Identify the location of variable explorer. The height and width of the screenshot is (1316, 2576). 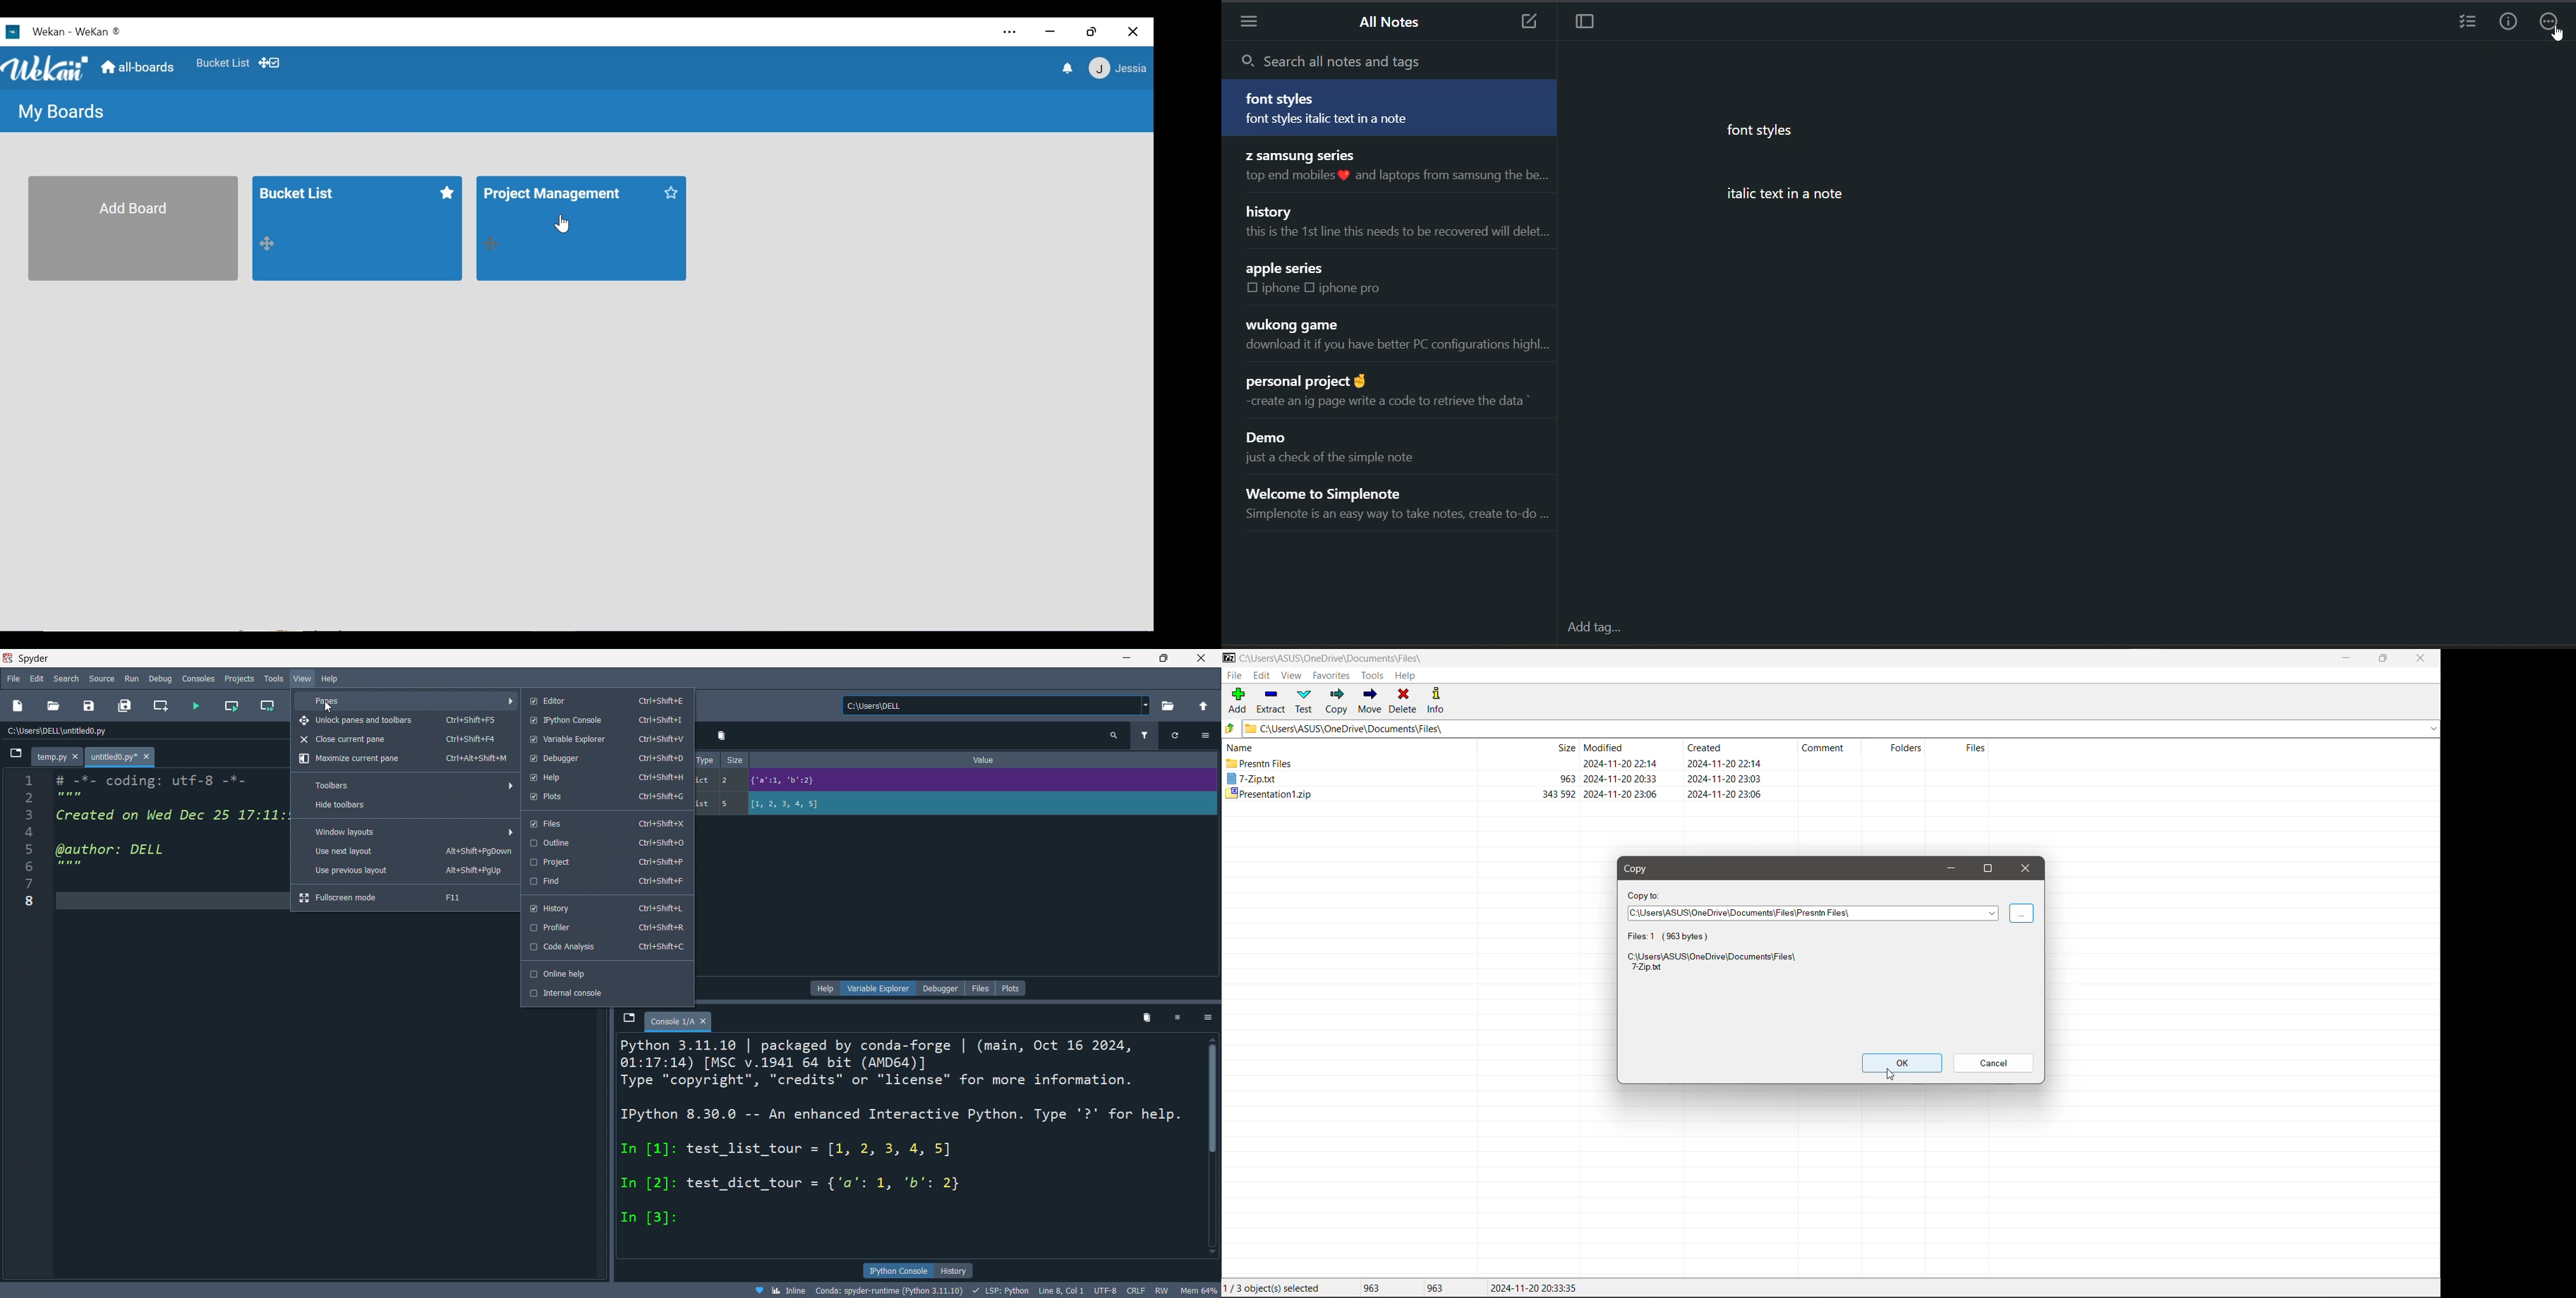
(605, 739).